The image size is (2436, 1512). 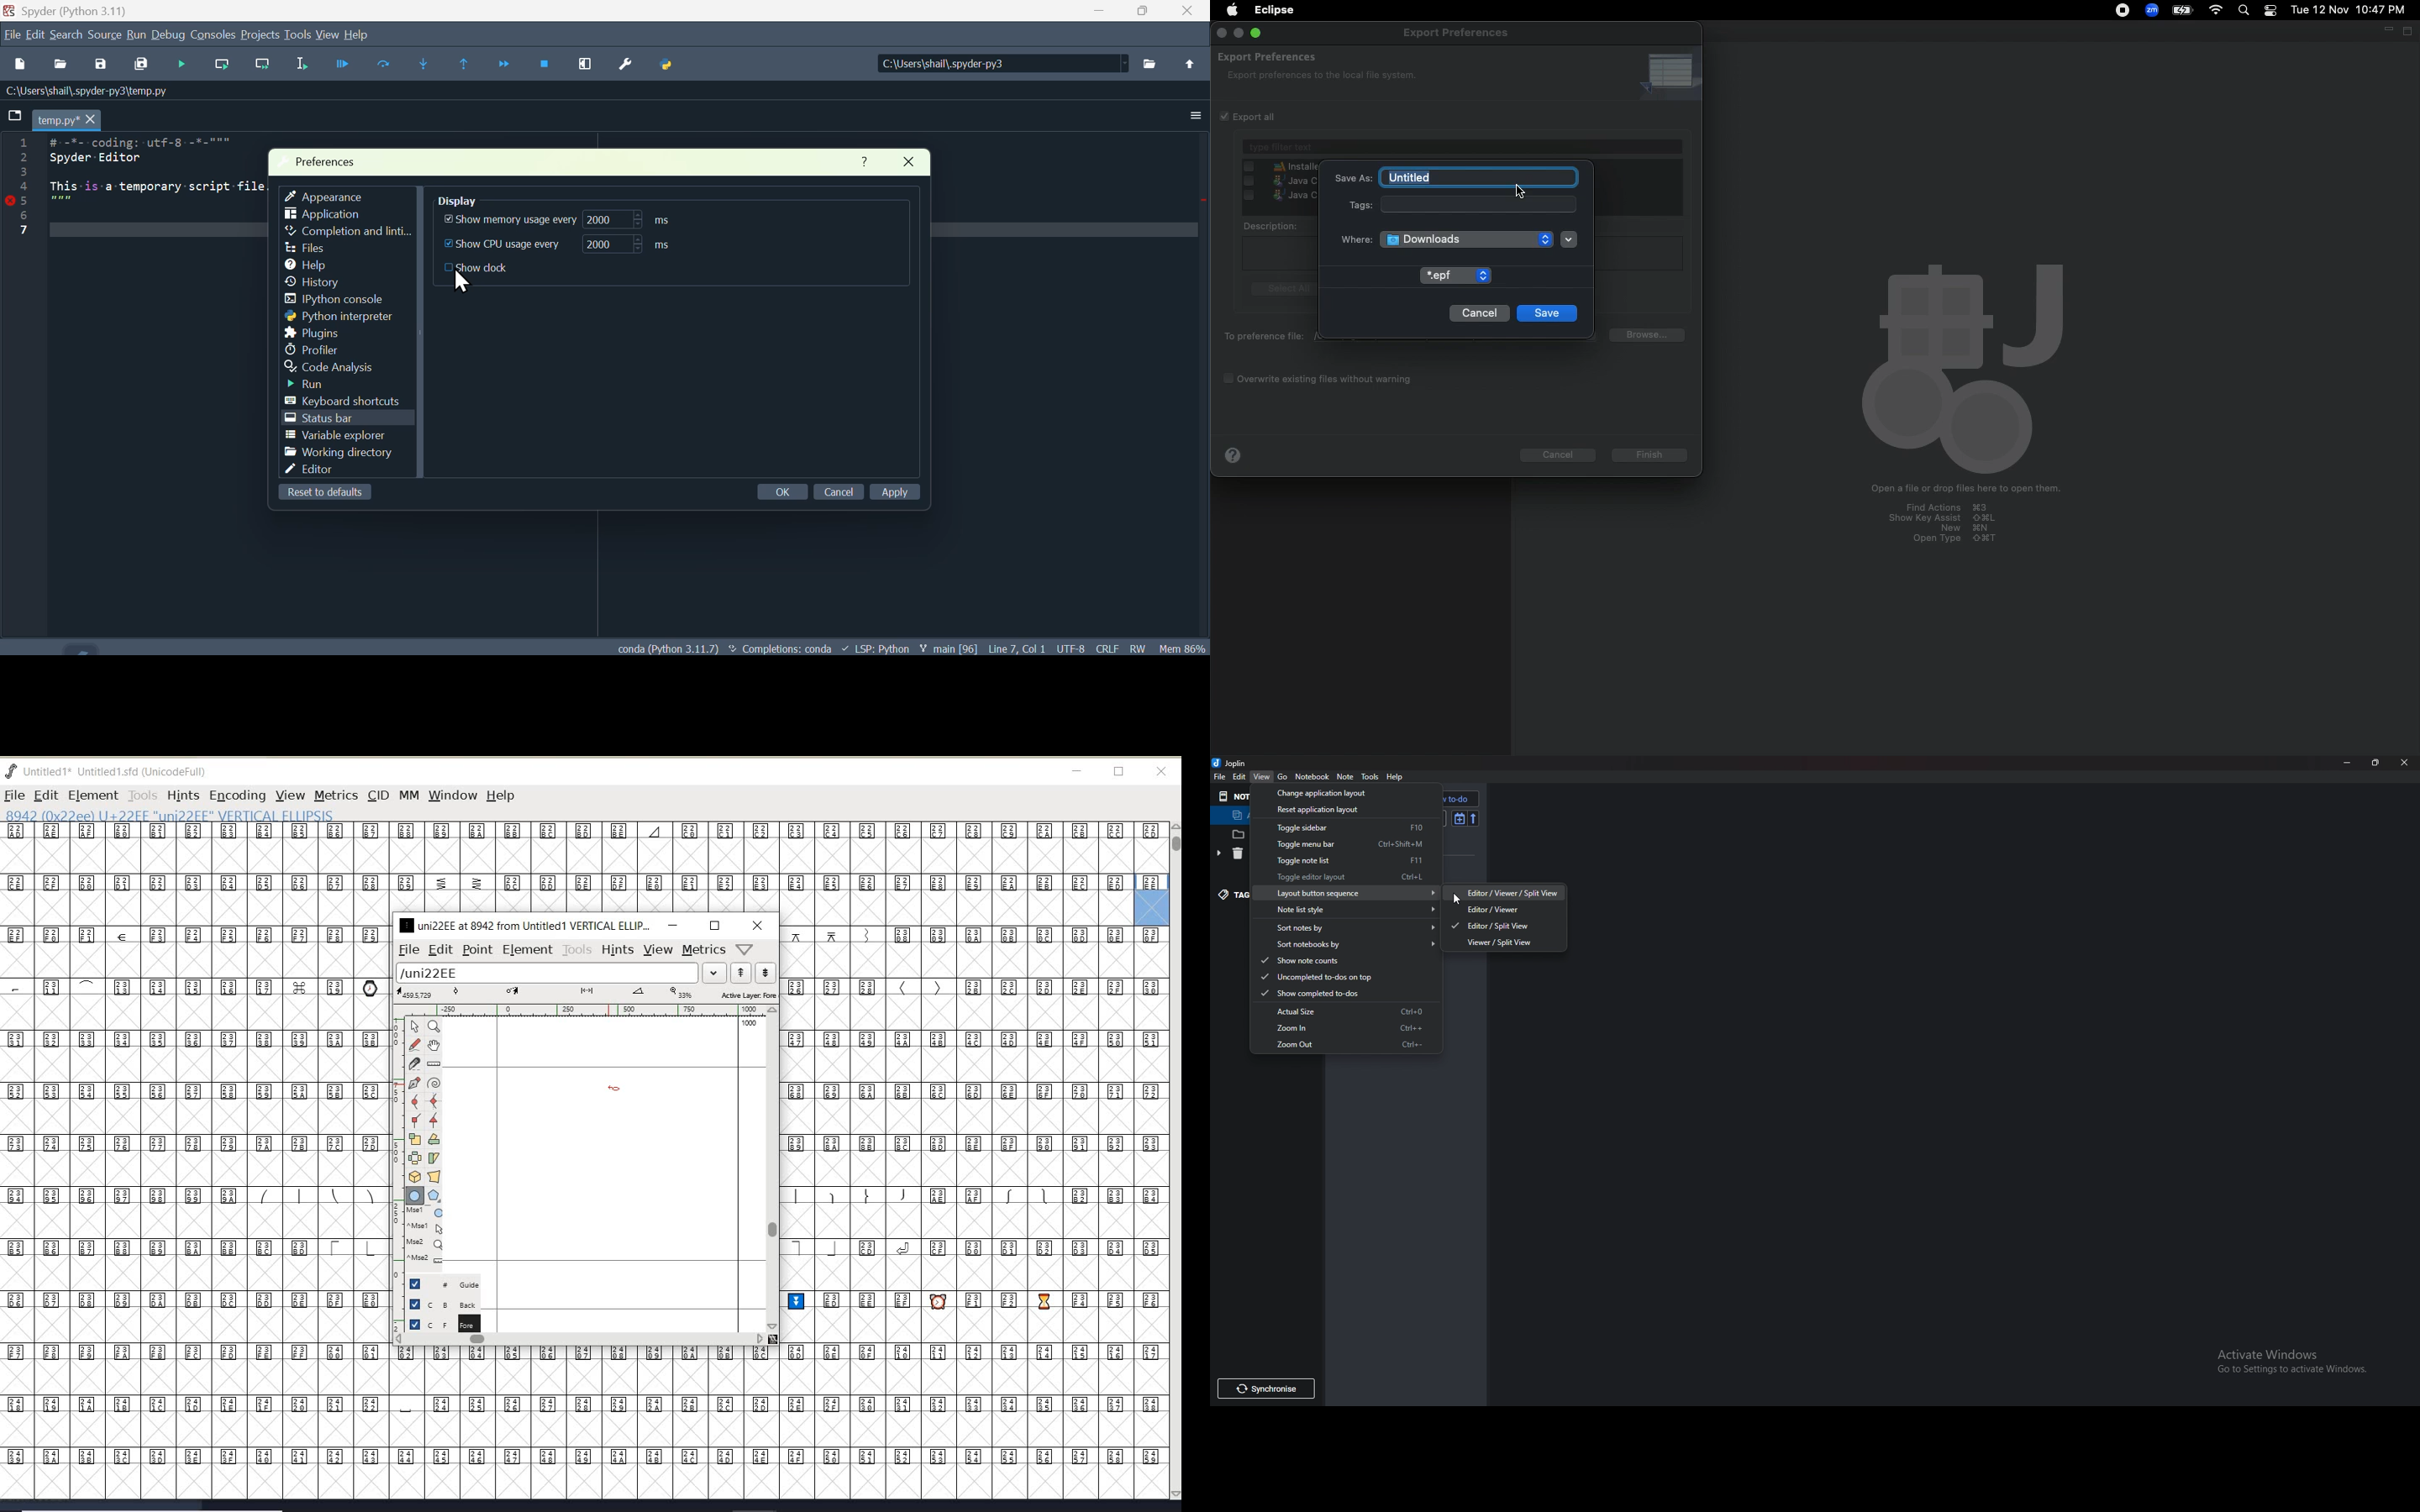 What do you see at coordinates (347, 231) in the screenshot?
I see `Completion and` at bounding box center [347, 231].